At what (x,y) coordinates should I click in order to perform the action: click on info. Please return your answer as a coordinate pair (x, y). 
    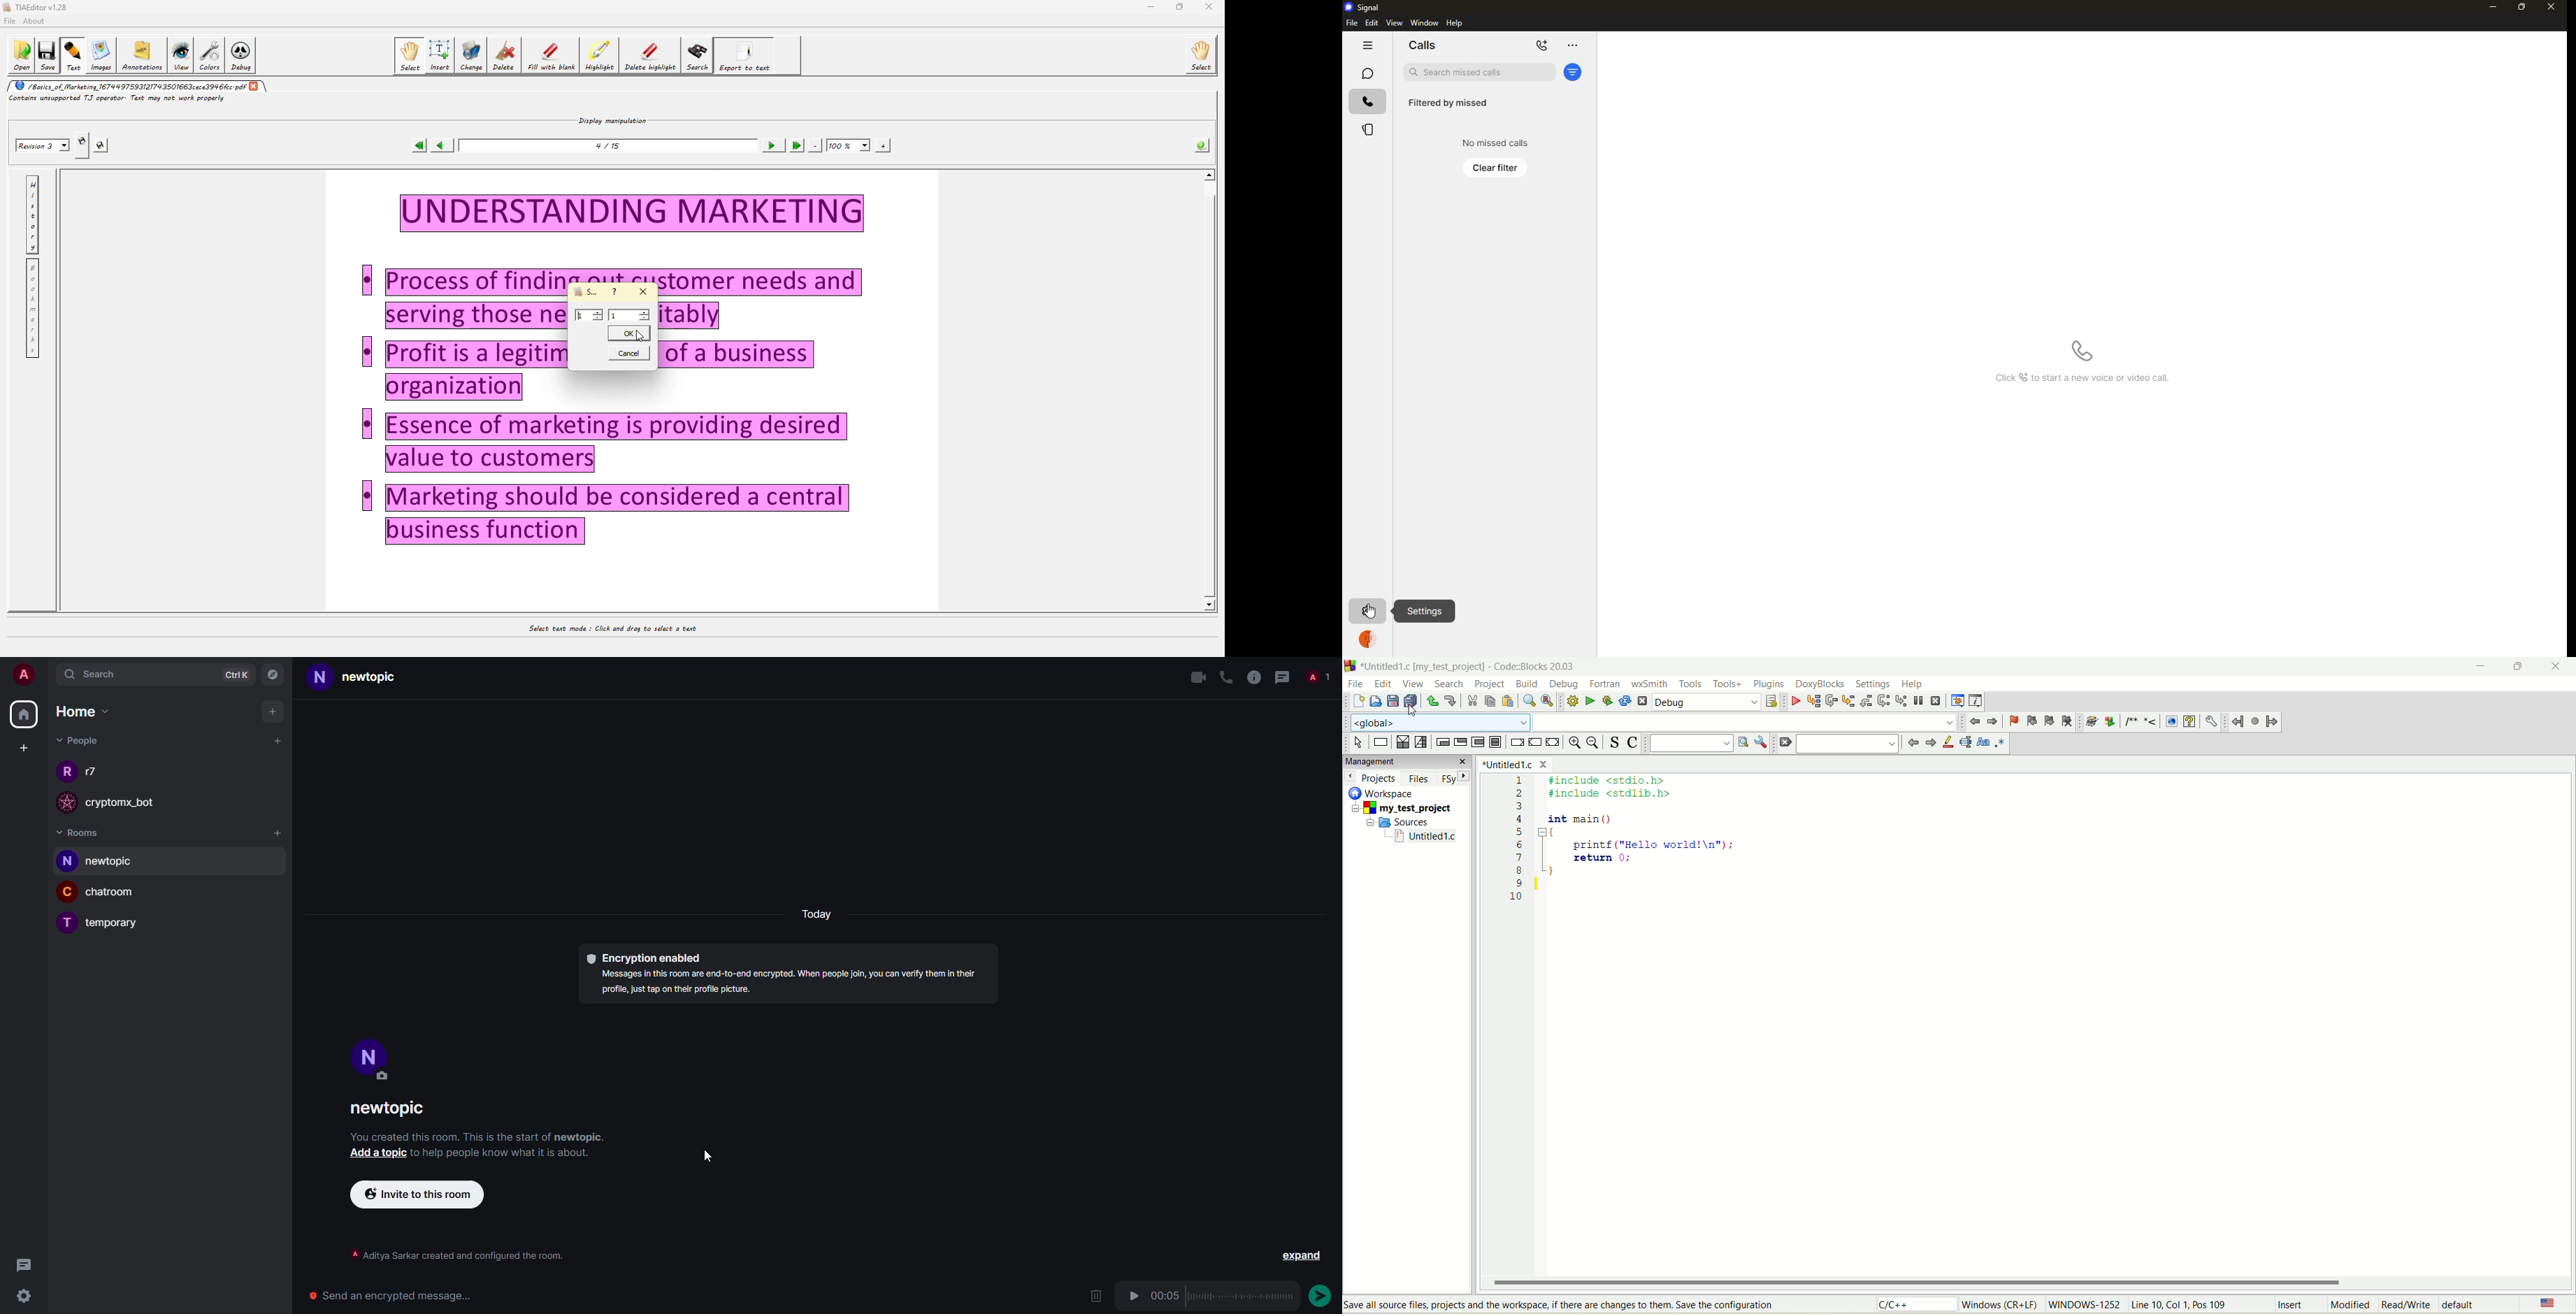
    Looking at the image, I should click on (1253, 677).